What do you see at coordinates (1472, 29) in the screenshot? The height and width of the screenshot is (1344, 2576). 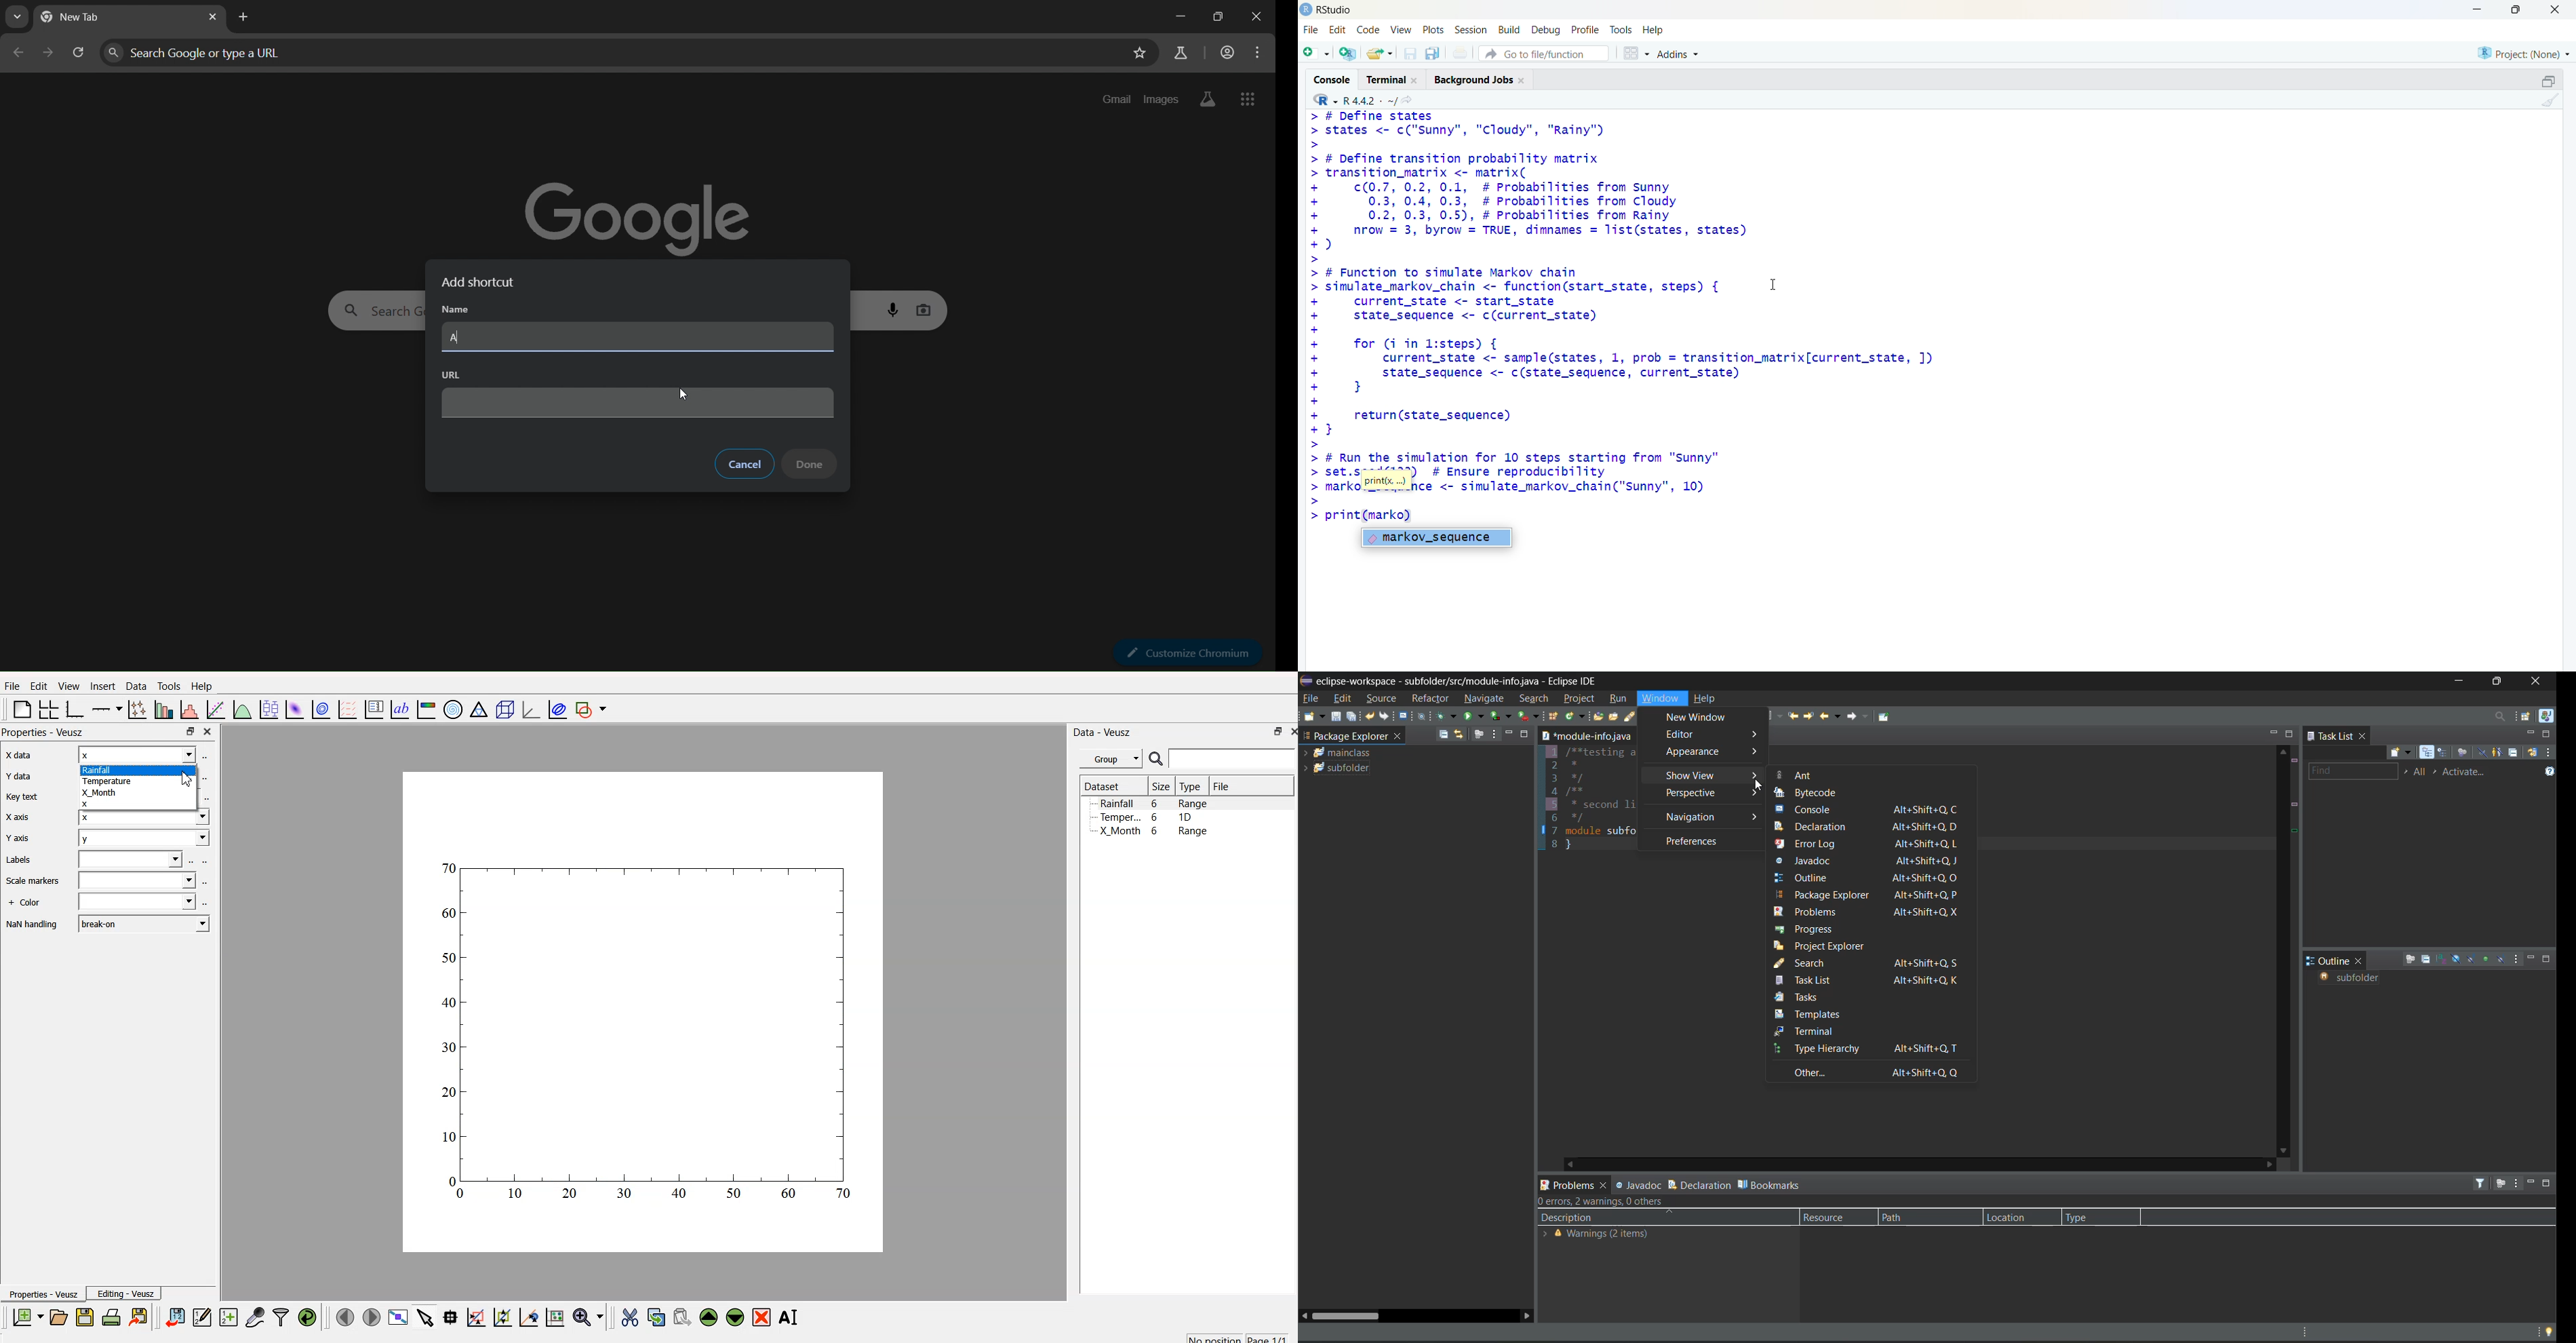 I see `session` at bounding box center [1472, 29].